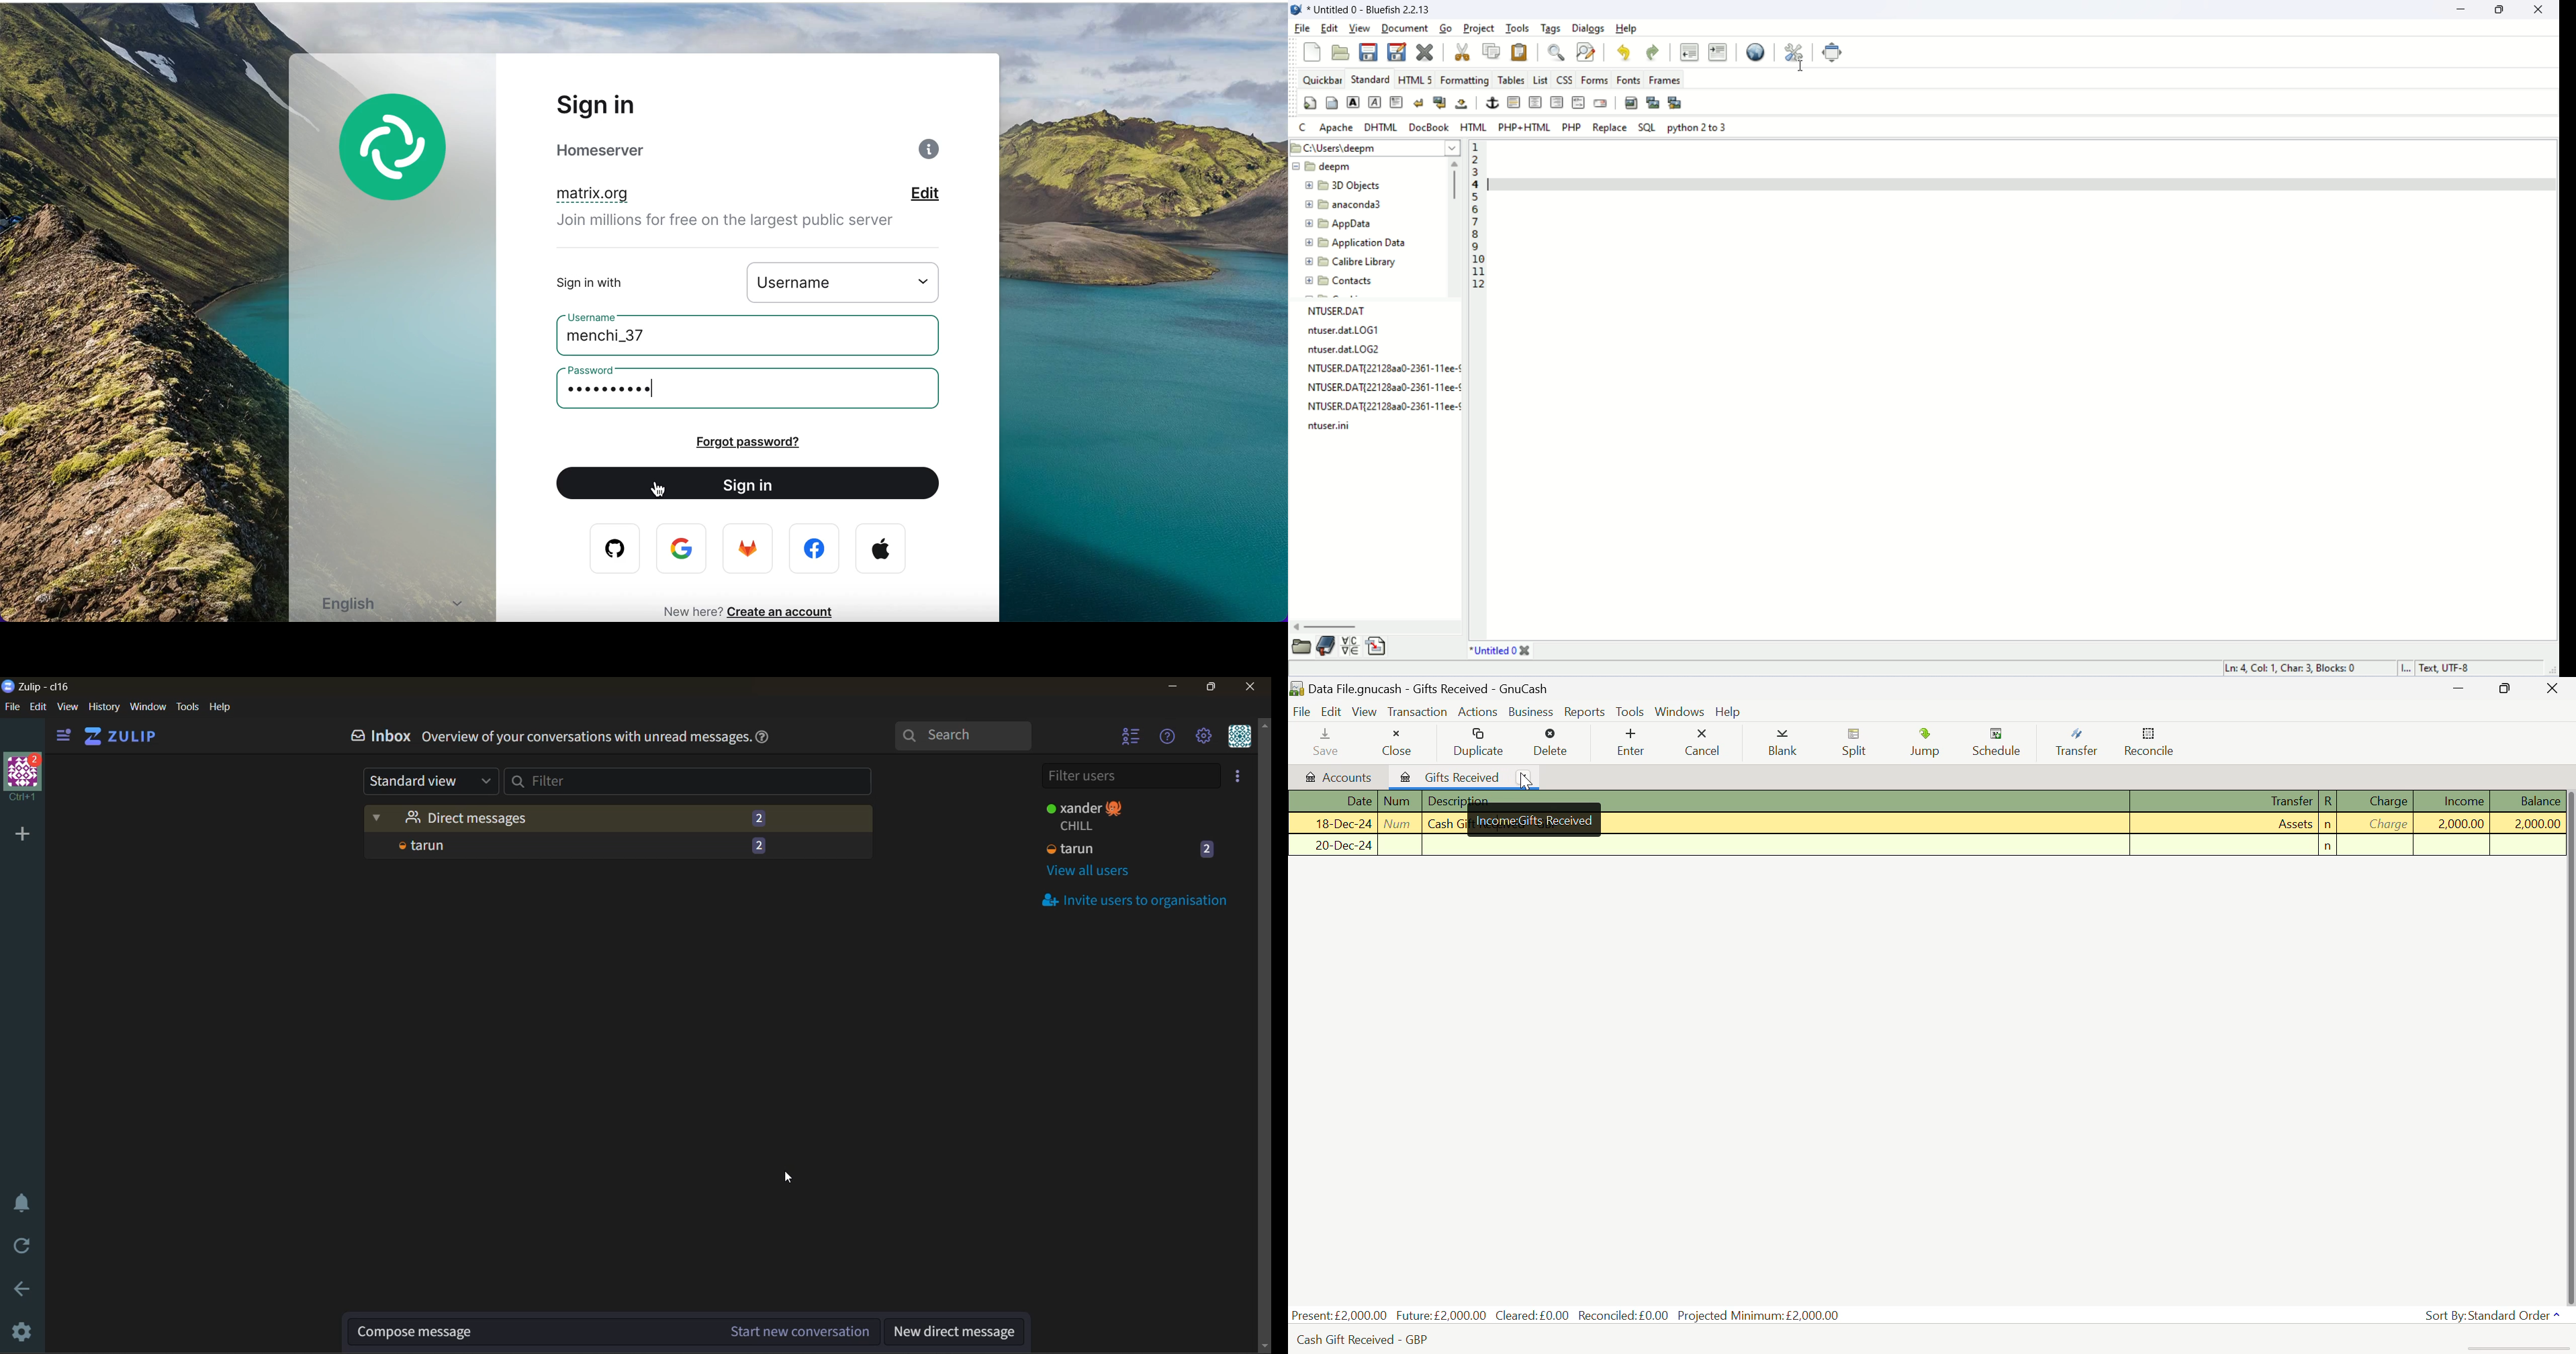 This screenshot has height=1372, width=2576. What do you see at coordinates (775, 442) in the screenshot?
I see `forgot password?` at bounding box center [775, 442].